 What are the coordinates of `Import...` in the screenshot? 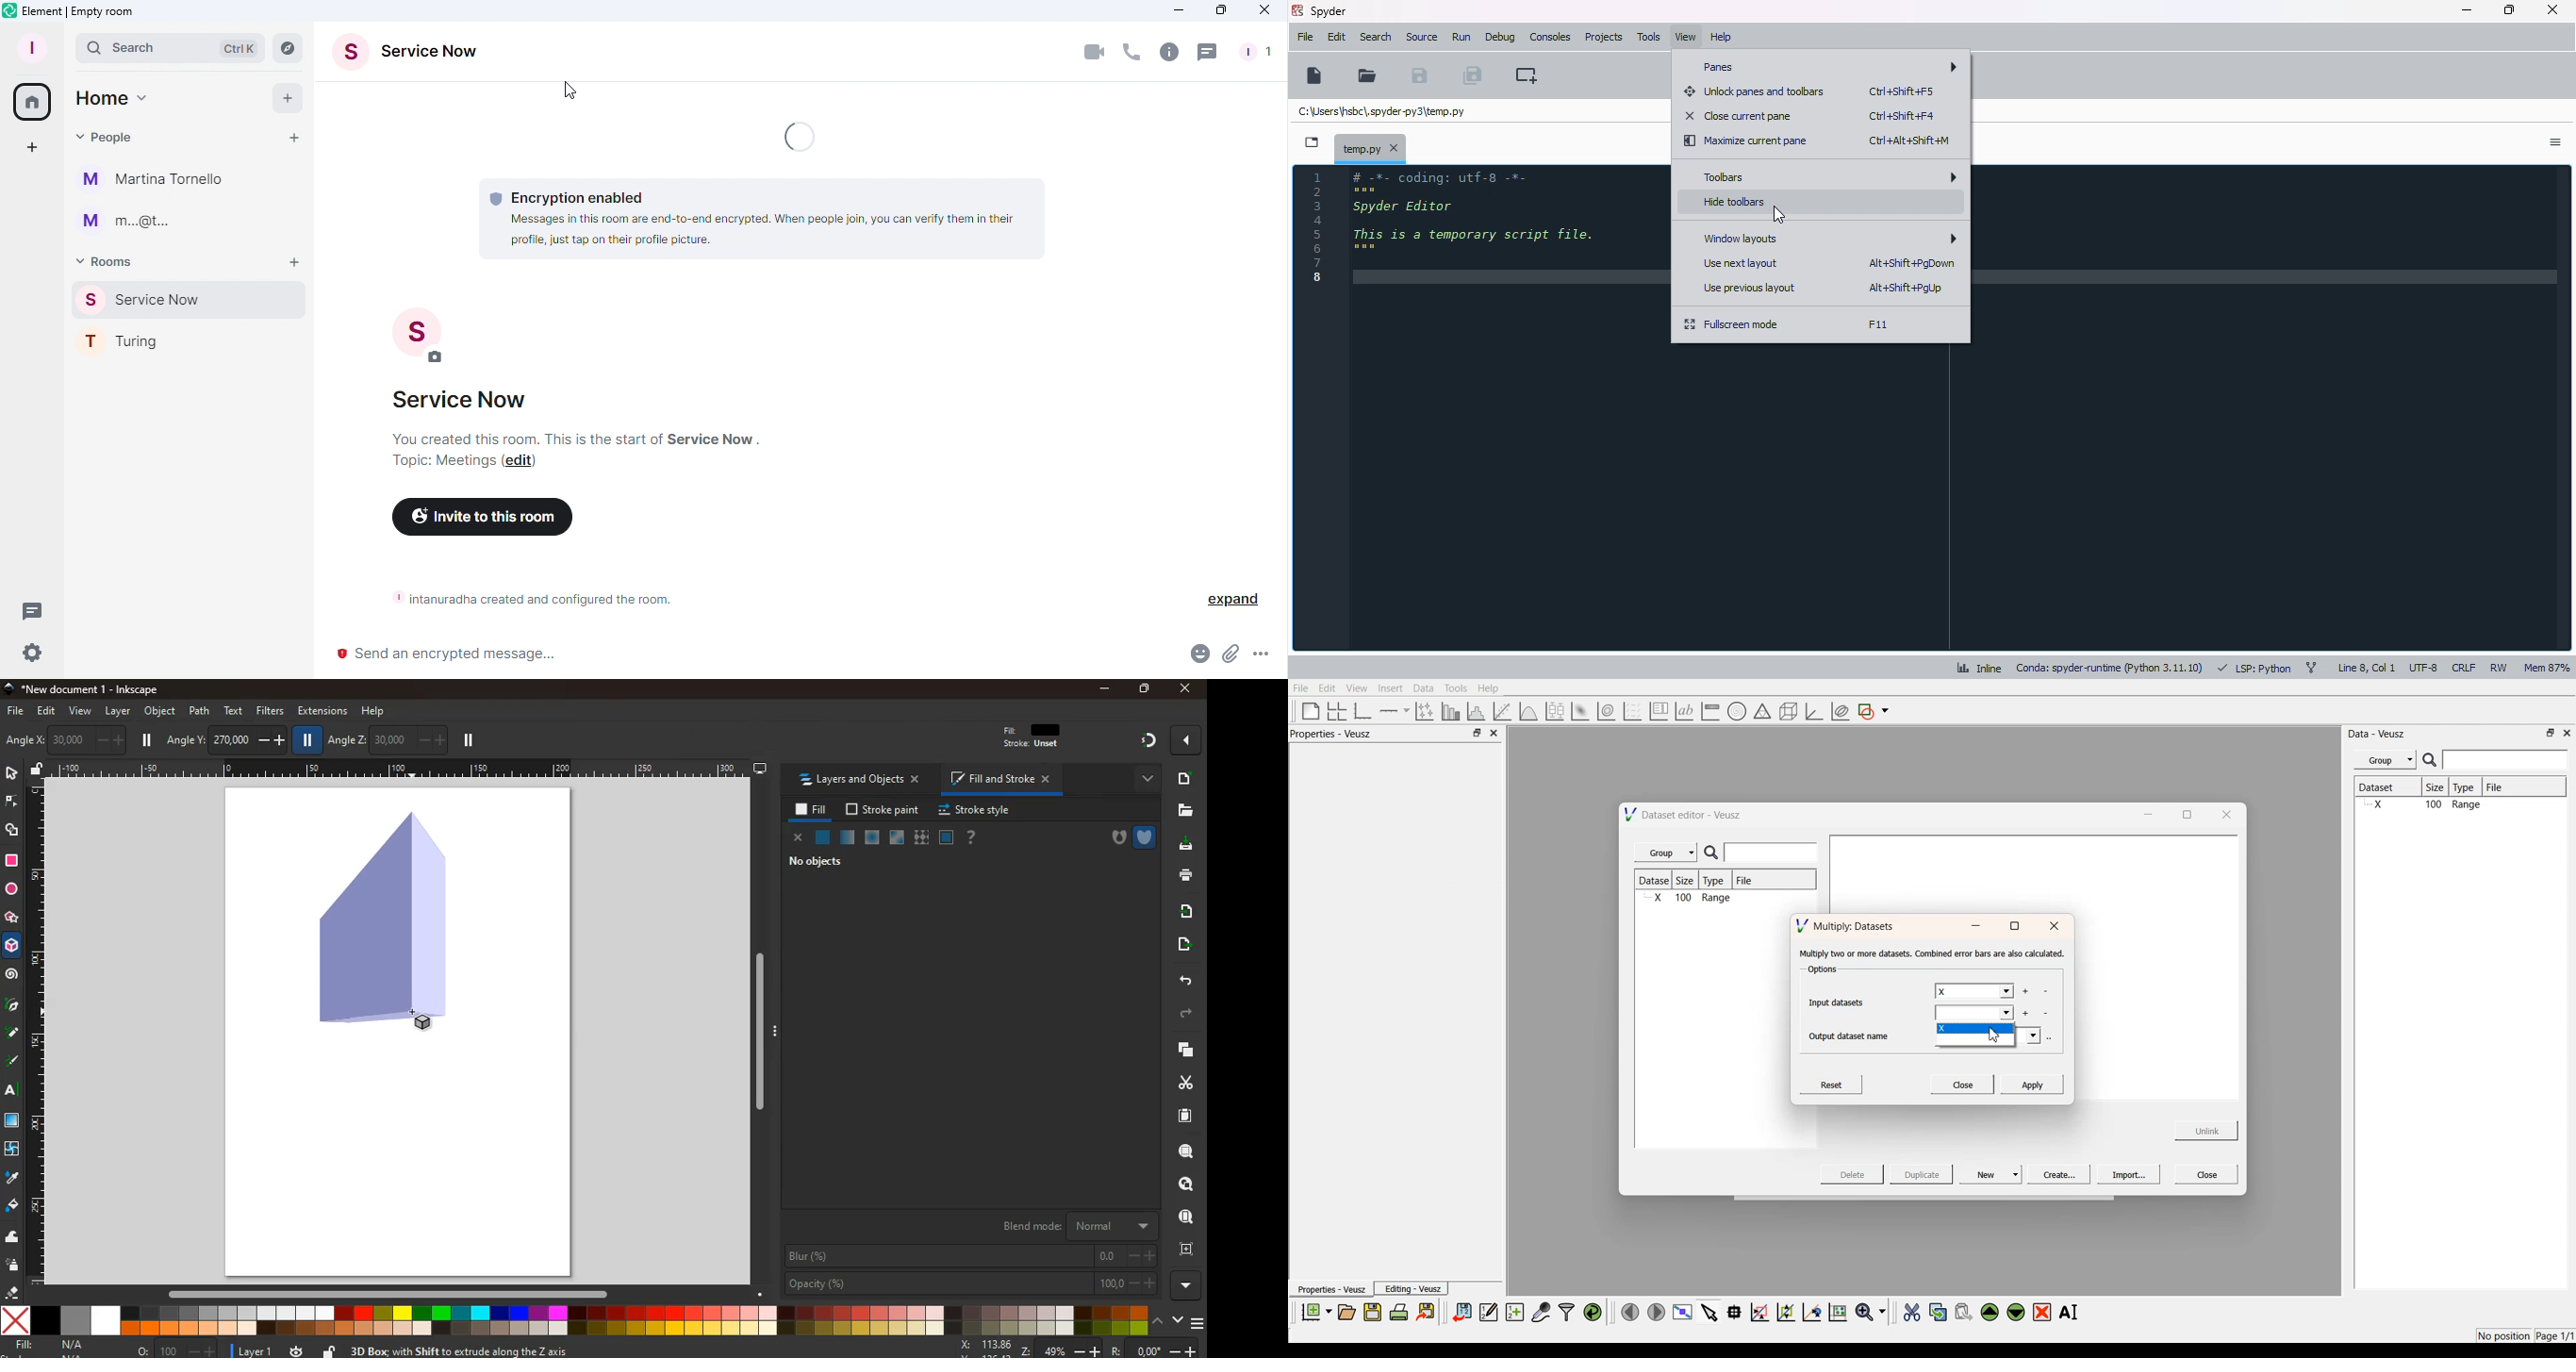 It's located at (2129, 1175).